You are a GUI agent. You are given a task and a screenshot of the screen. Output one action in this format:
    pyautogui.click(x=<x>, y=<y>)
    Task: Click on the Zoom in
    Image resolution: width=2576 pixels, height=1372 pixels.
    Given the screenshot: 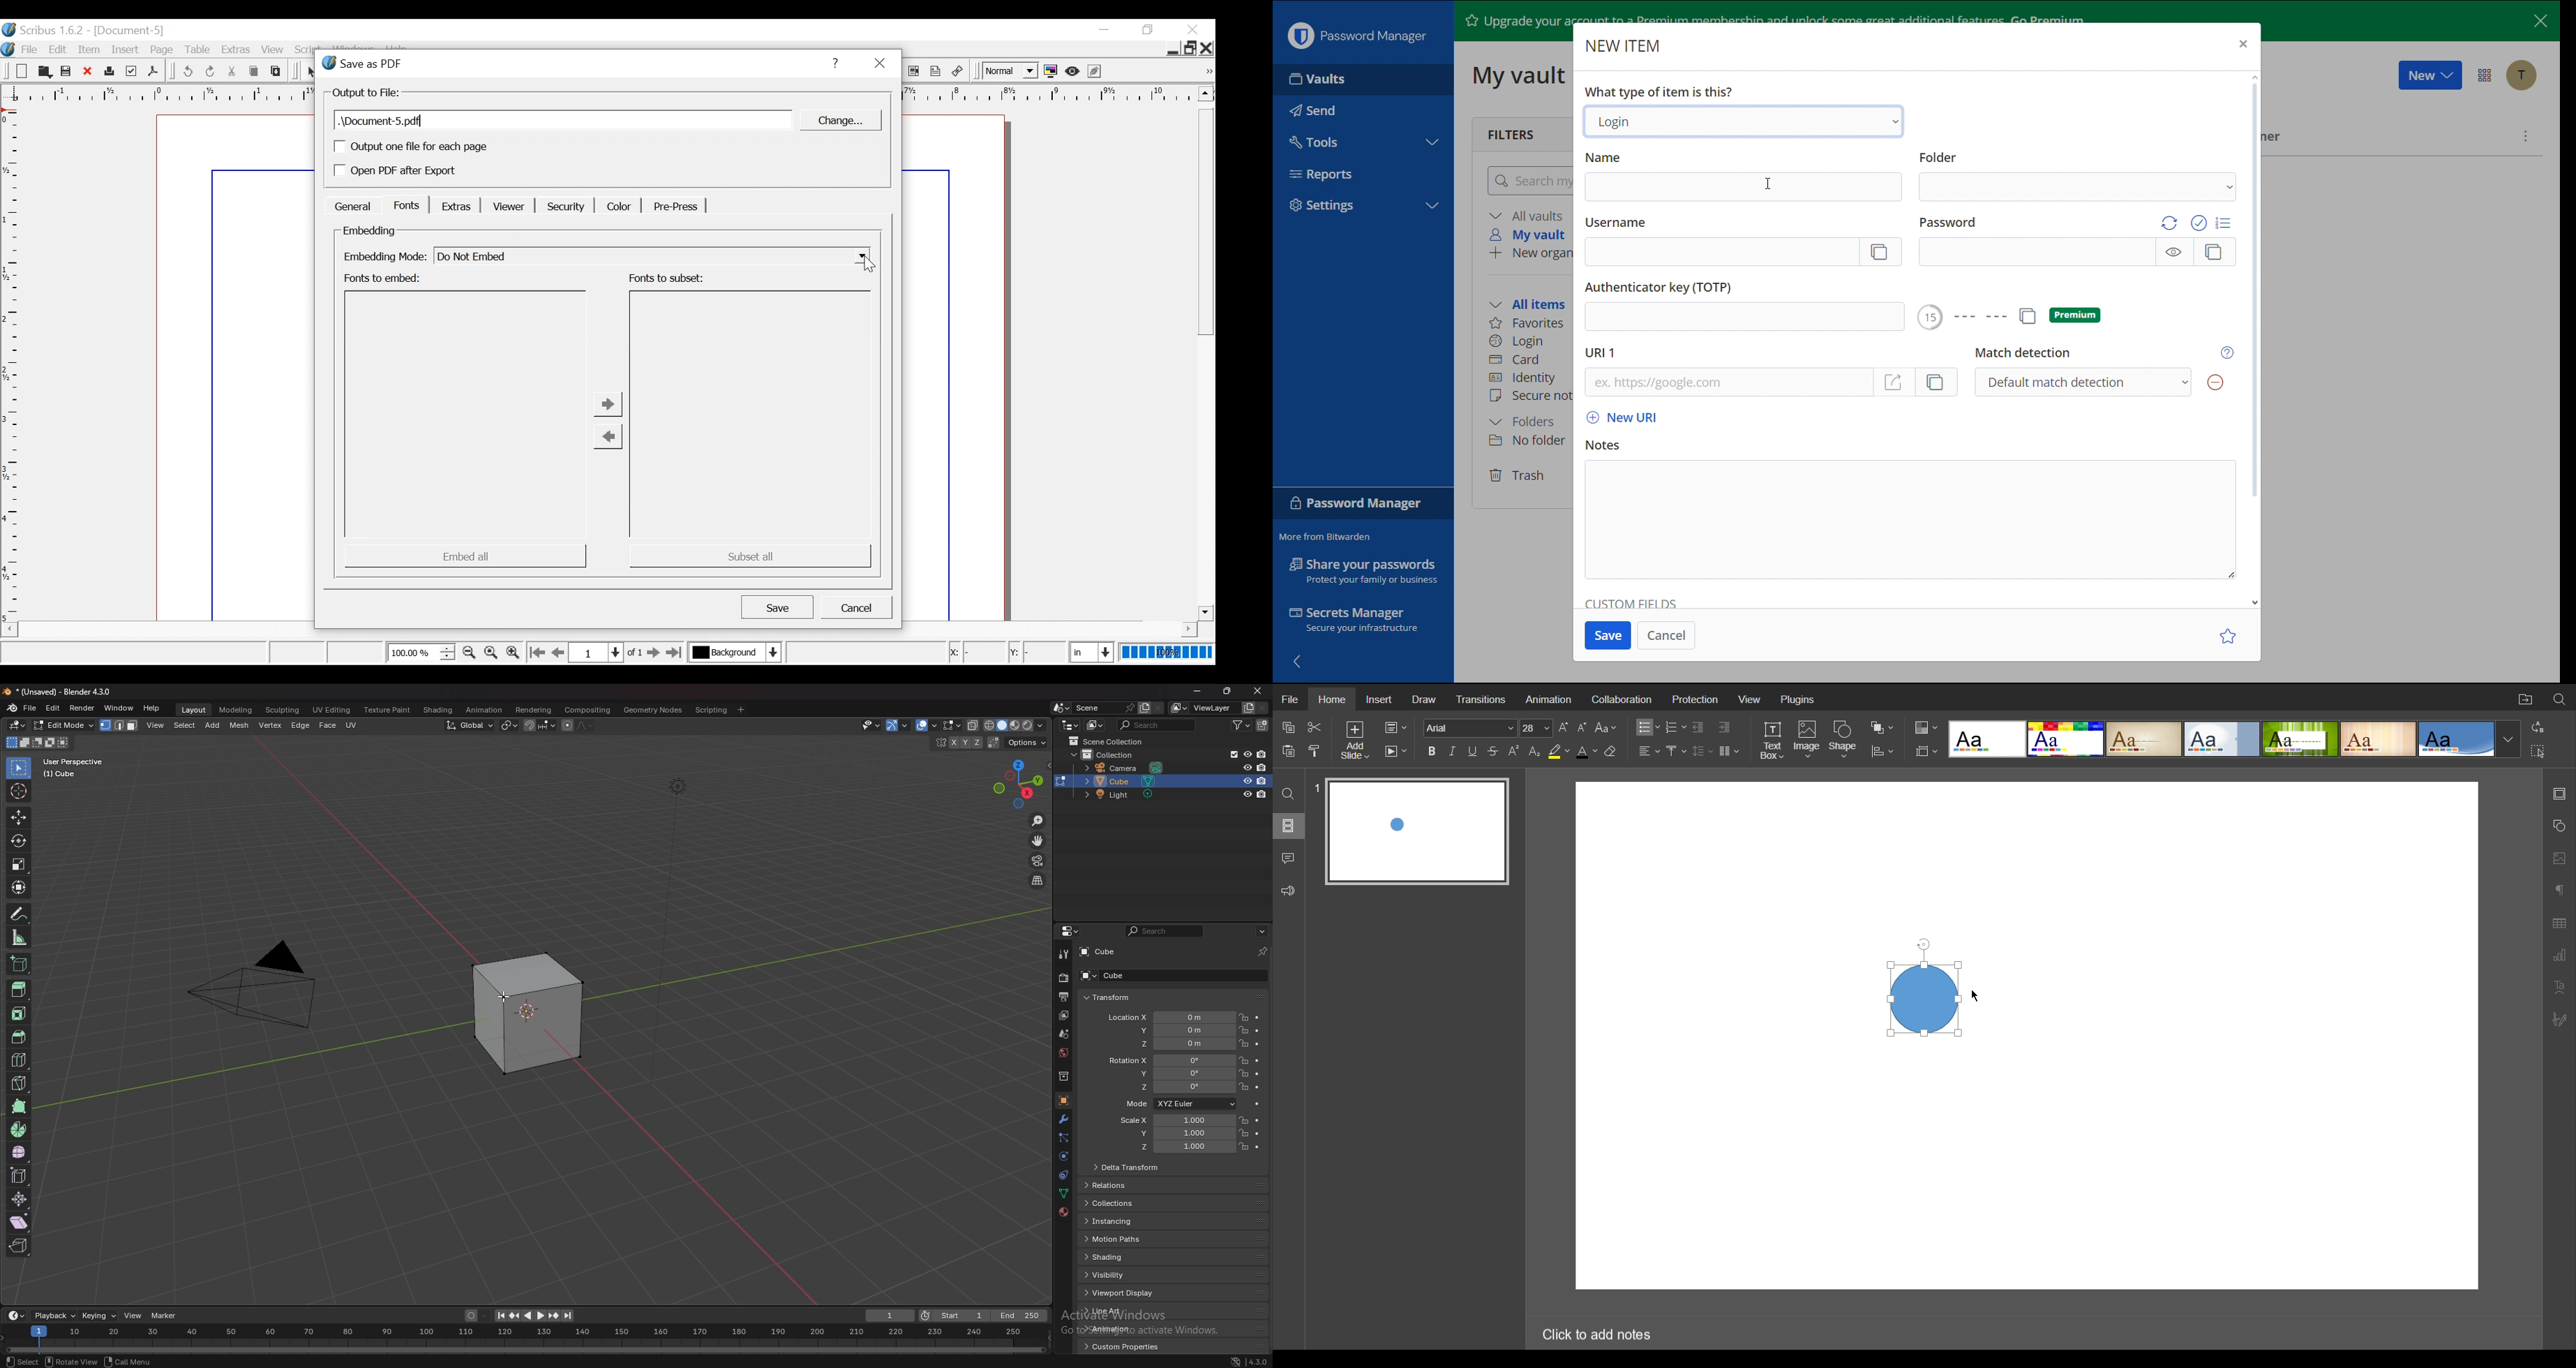 What is the action you would take?
    pyautogui.click(x=512, y=652)
    